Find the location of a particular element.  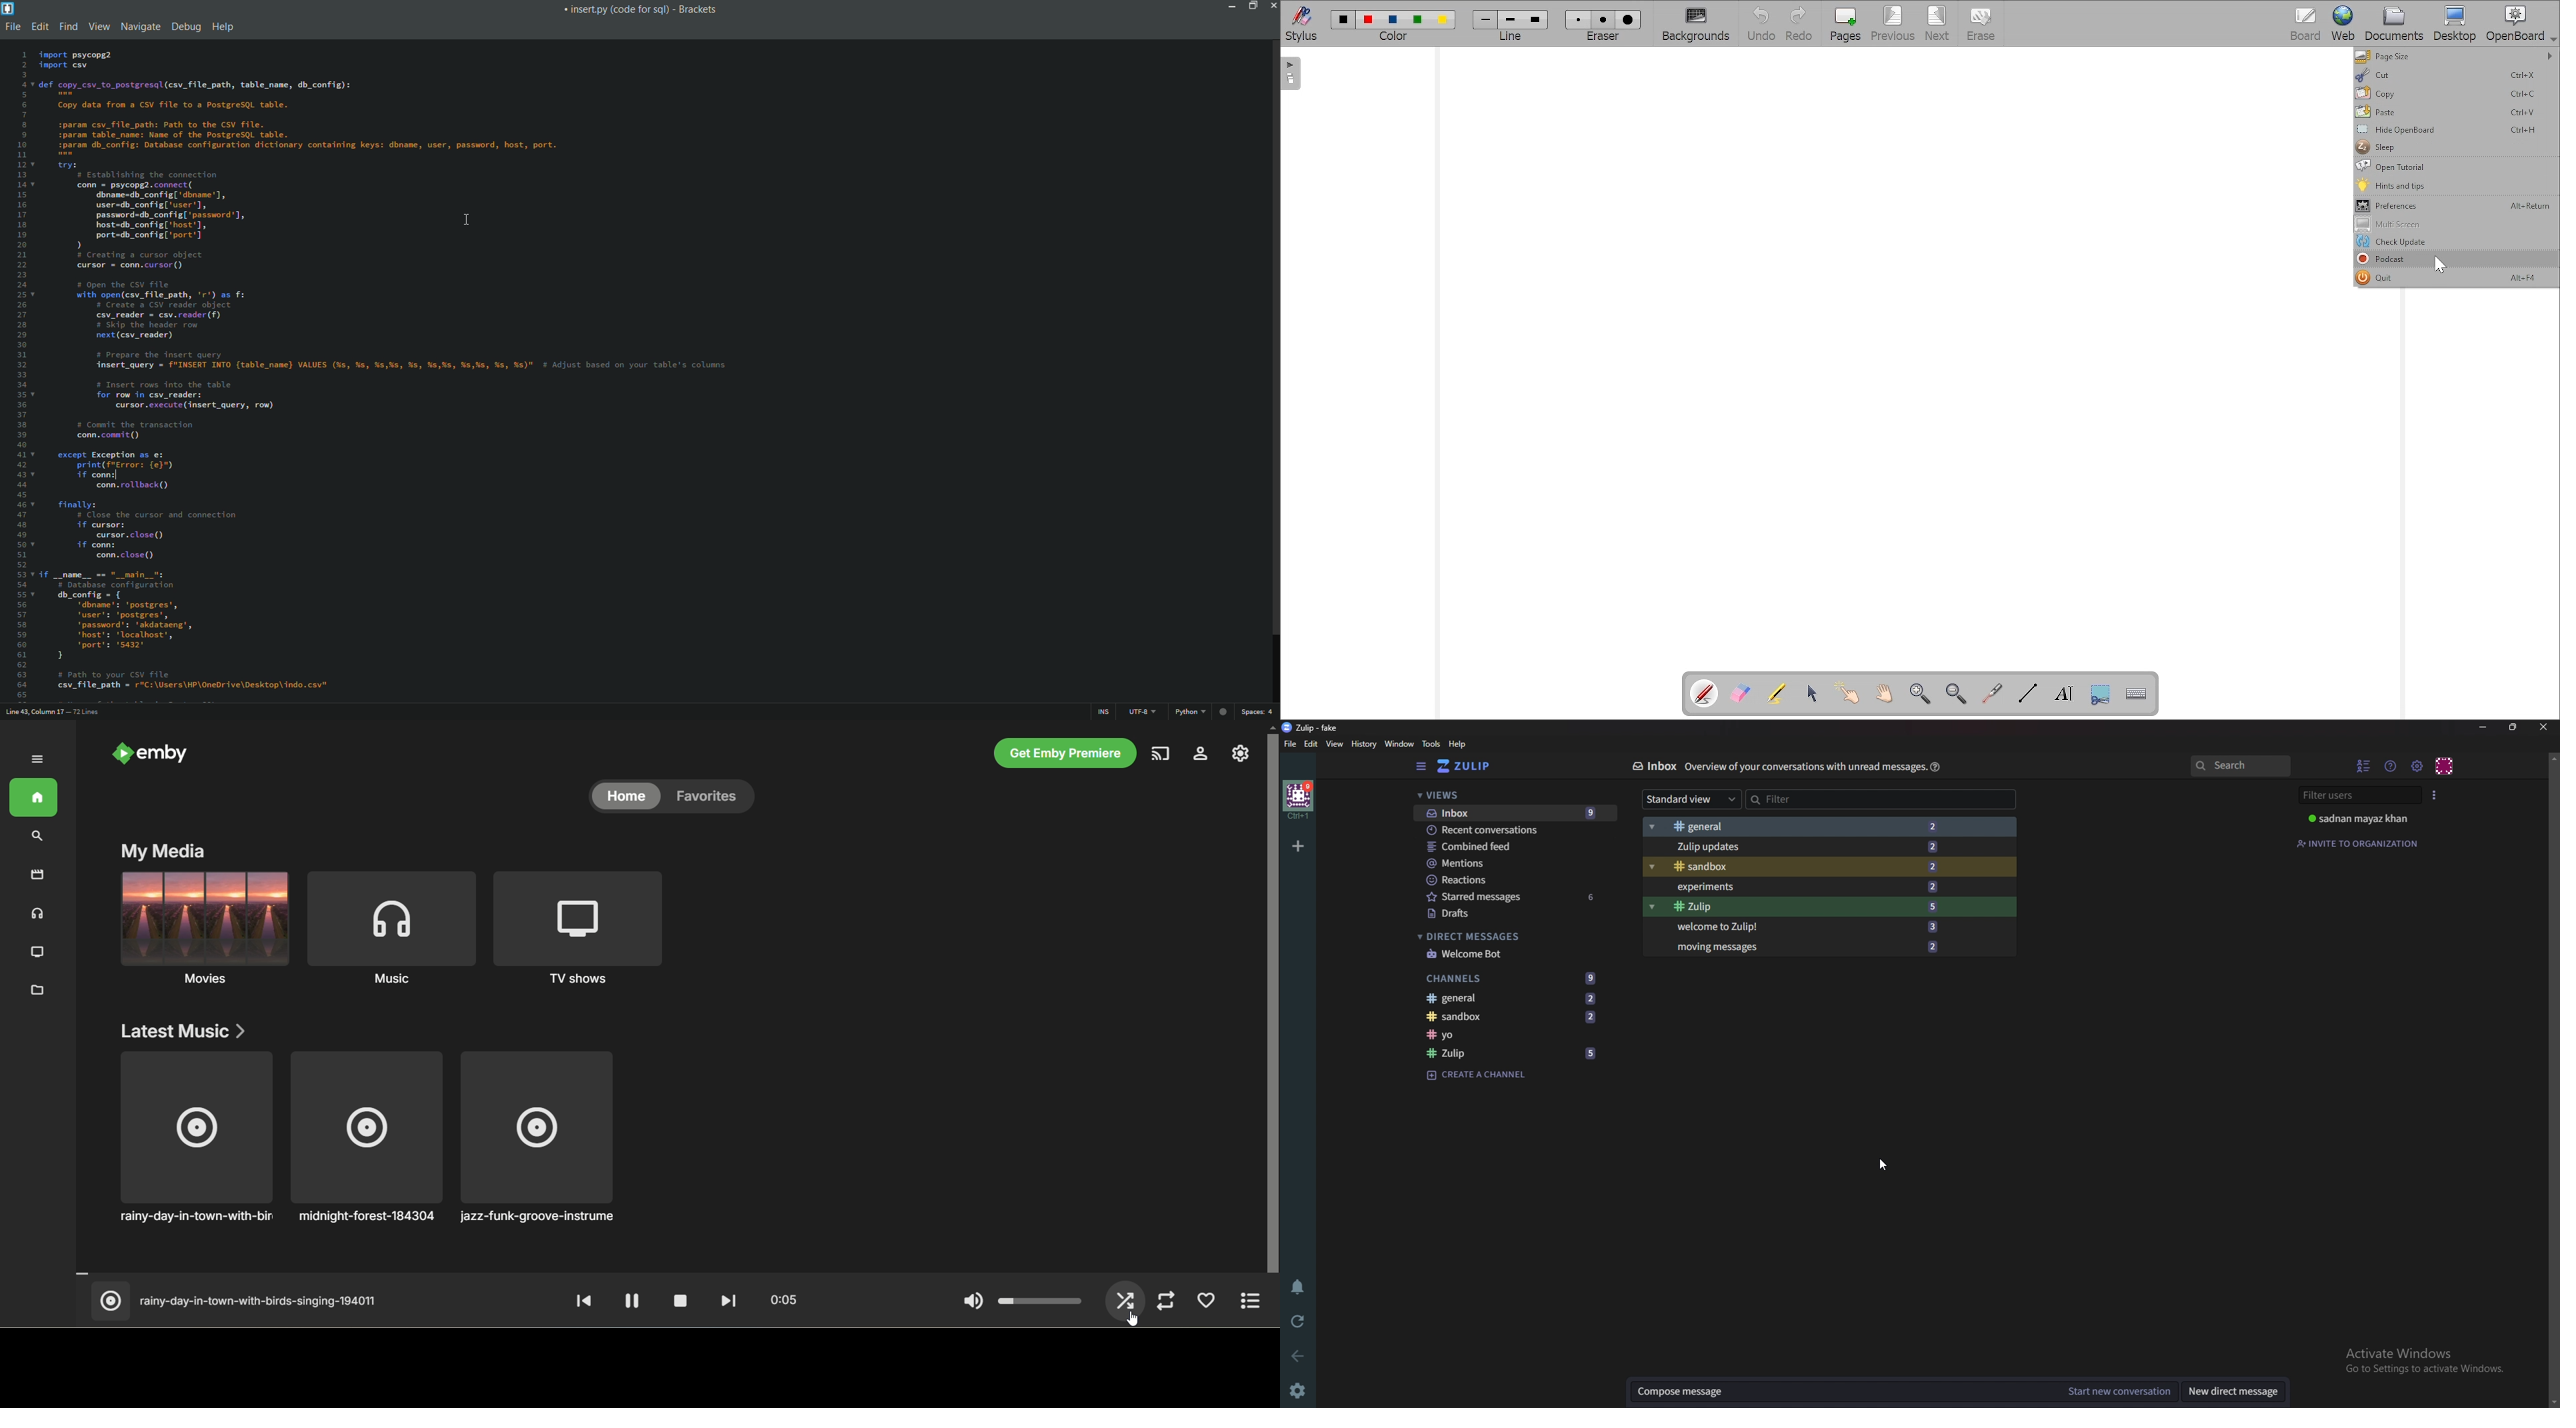

web is located at coordinates (1221, 709).